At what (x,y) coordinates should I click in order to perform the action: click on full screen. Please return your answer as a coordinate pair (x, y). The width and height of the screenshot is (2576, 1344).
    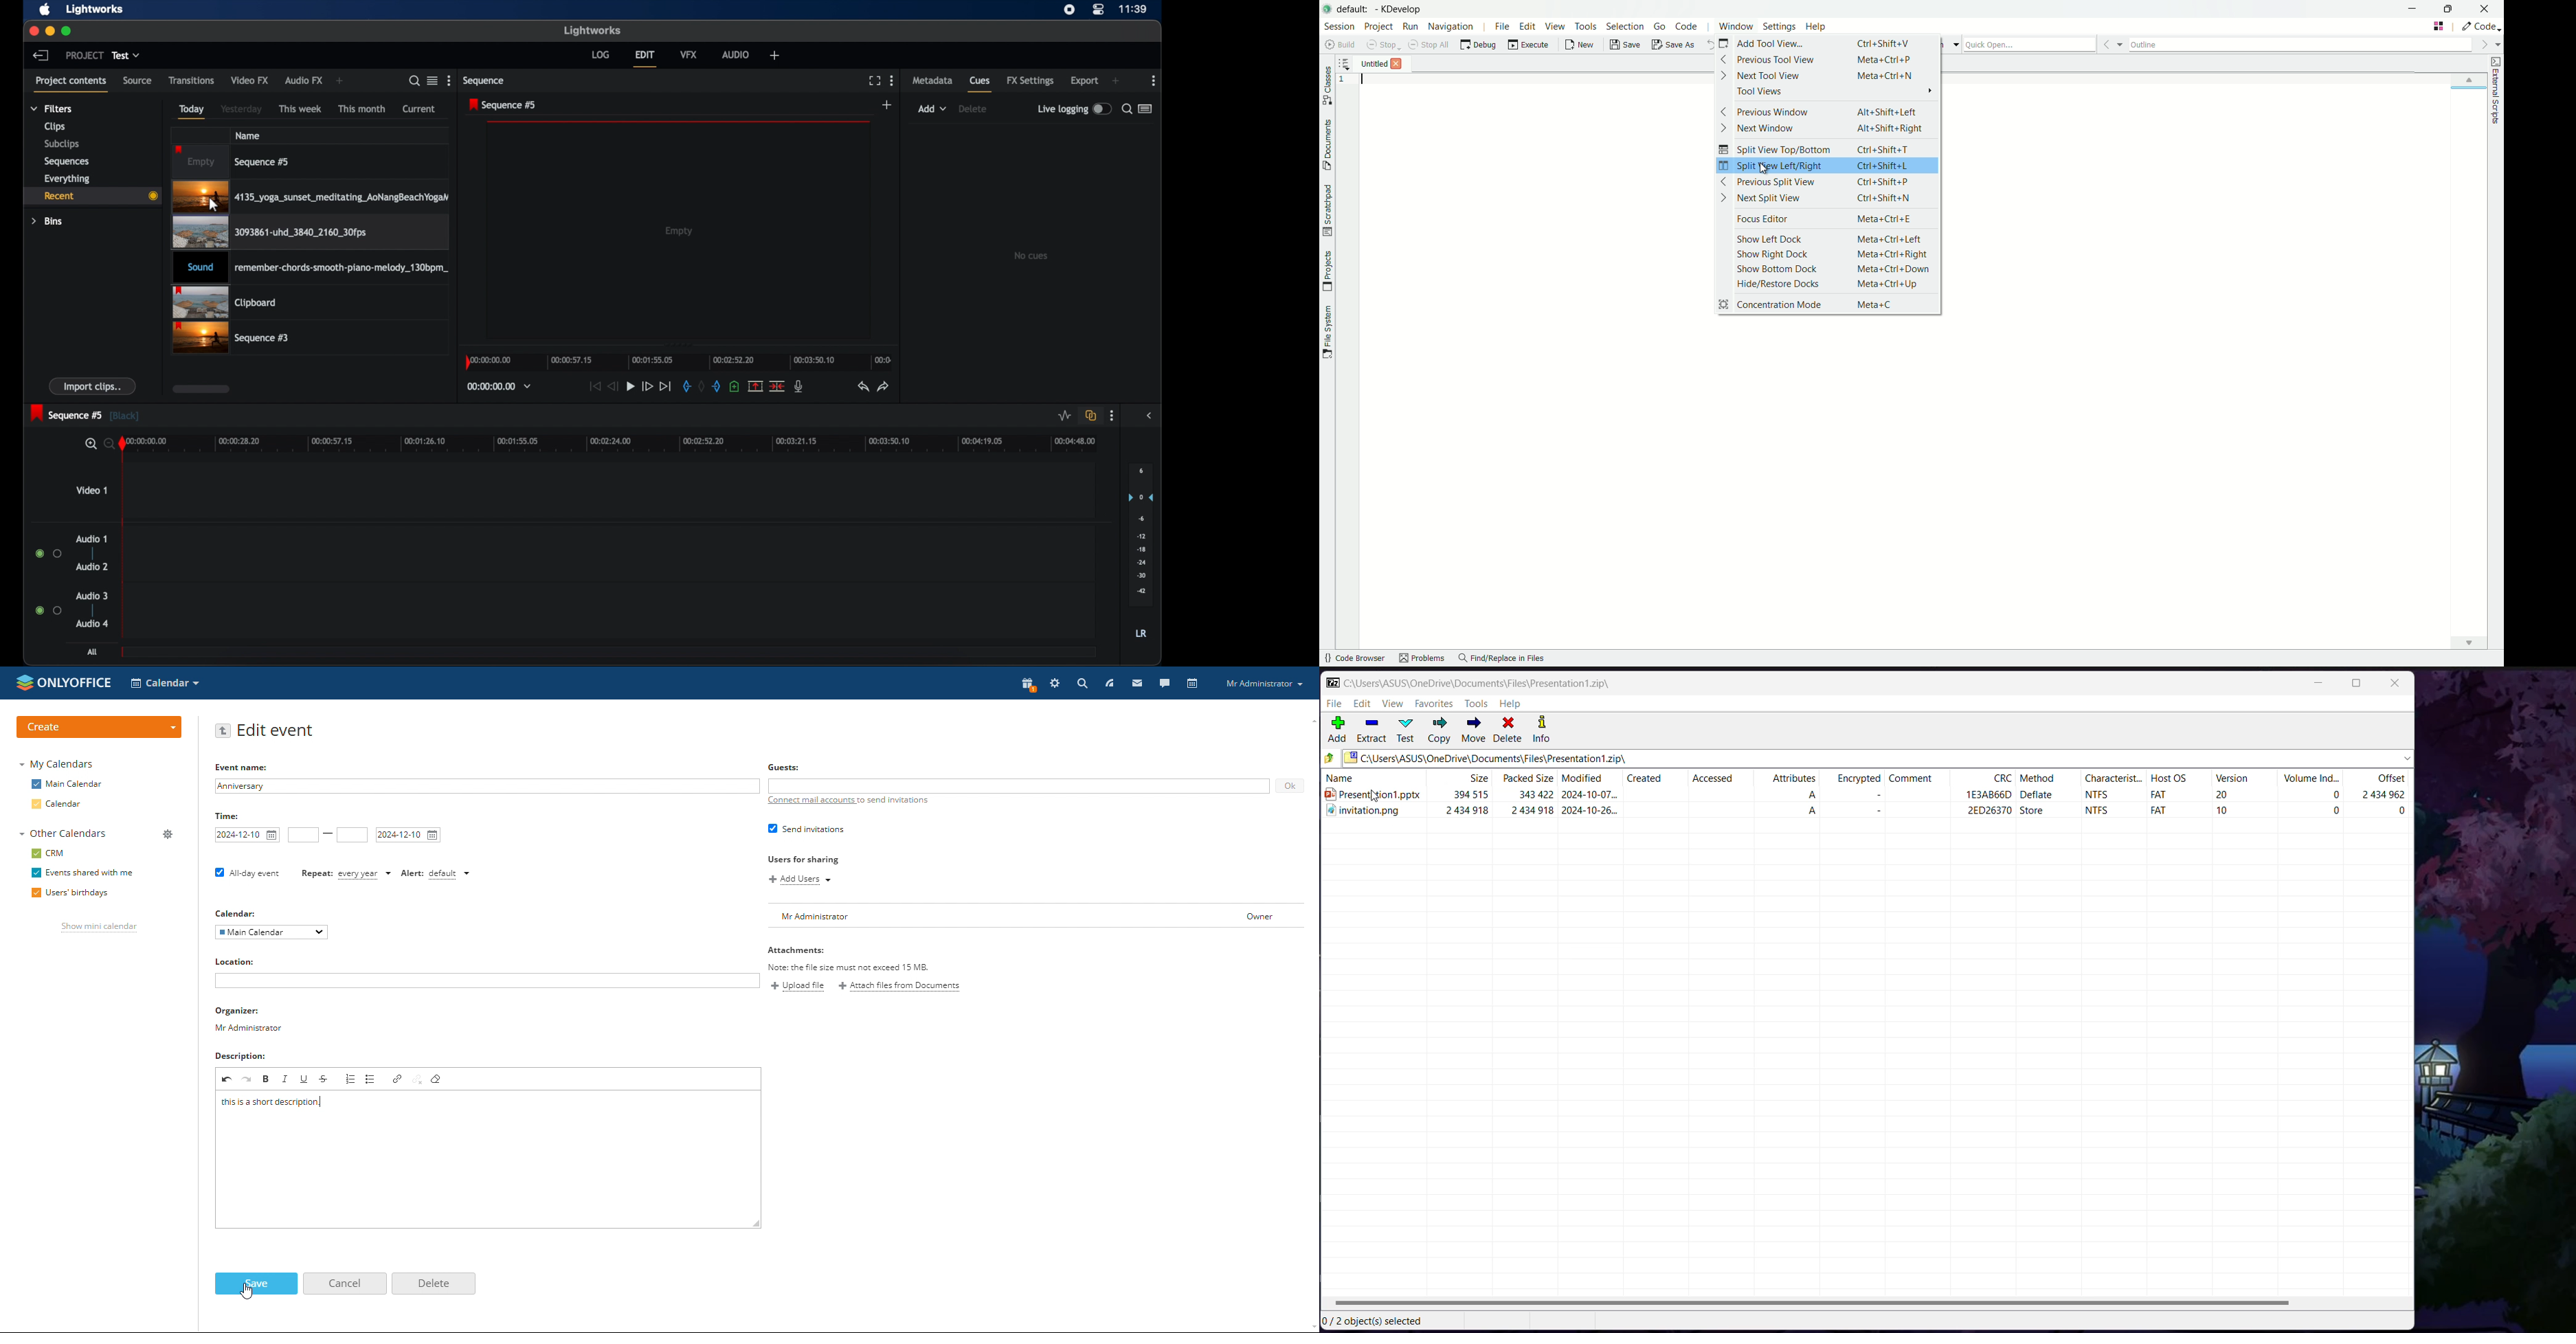
    Looking at the image, I should click on (874, 81).